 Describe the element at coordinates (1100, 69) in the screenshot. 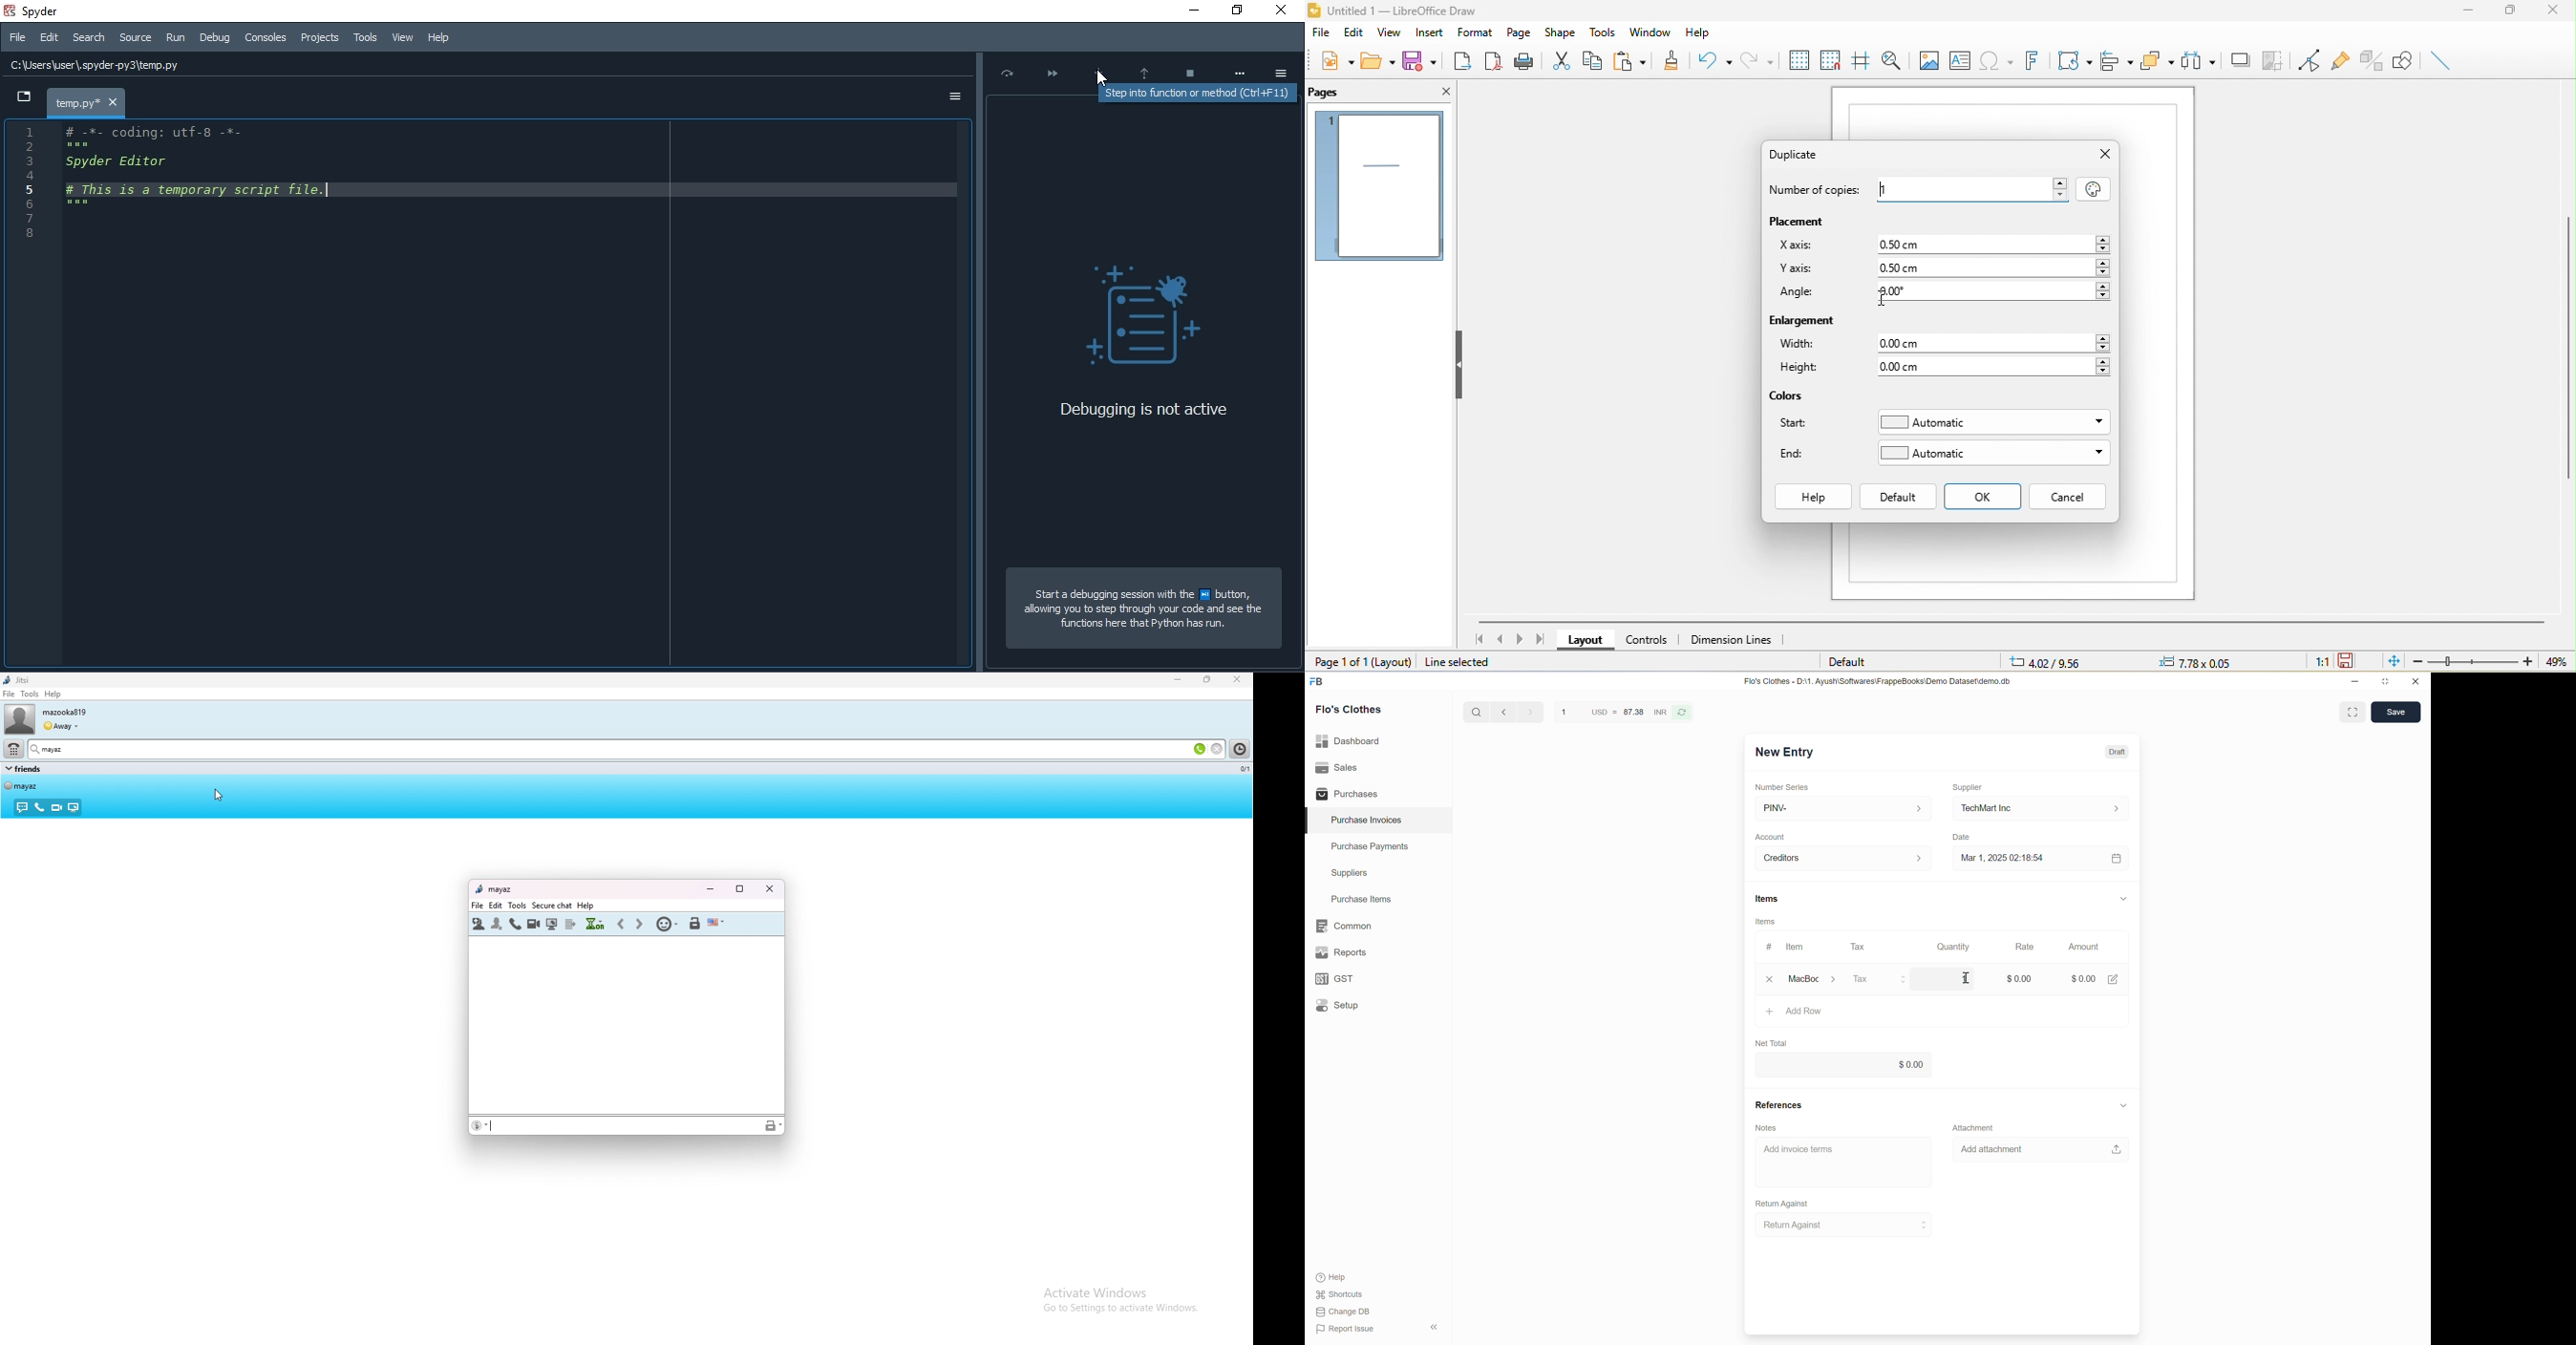

I see `Step into function or method` at that location.